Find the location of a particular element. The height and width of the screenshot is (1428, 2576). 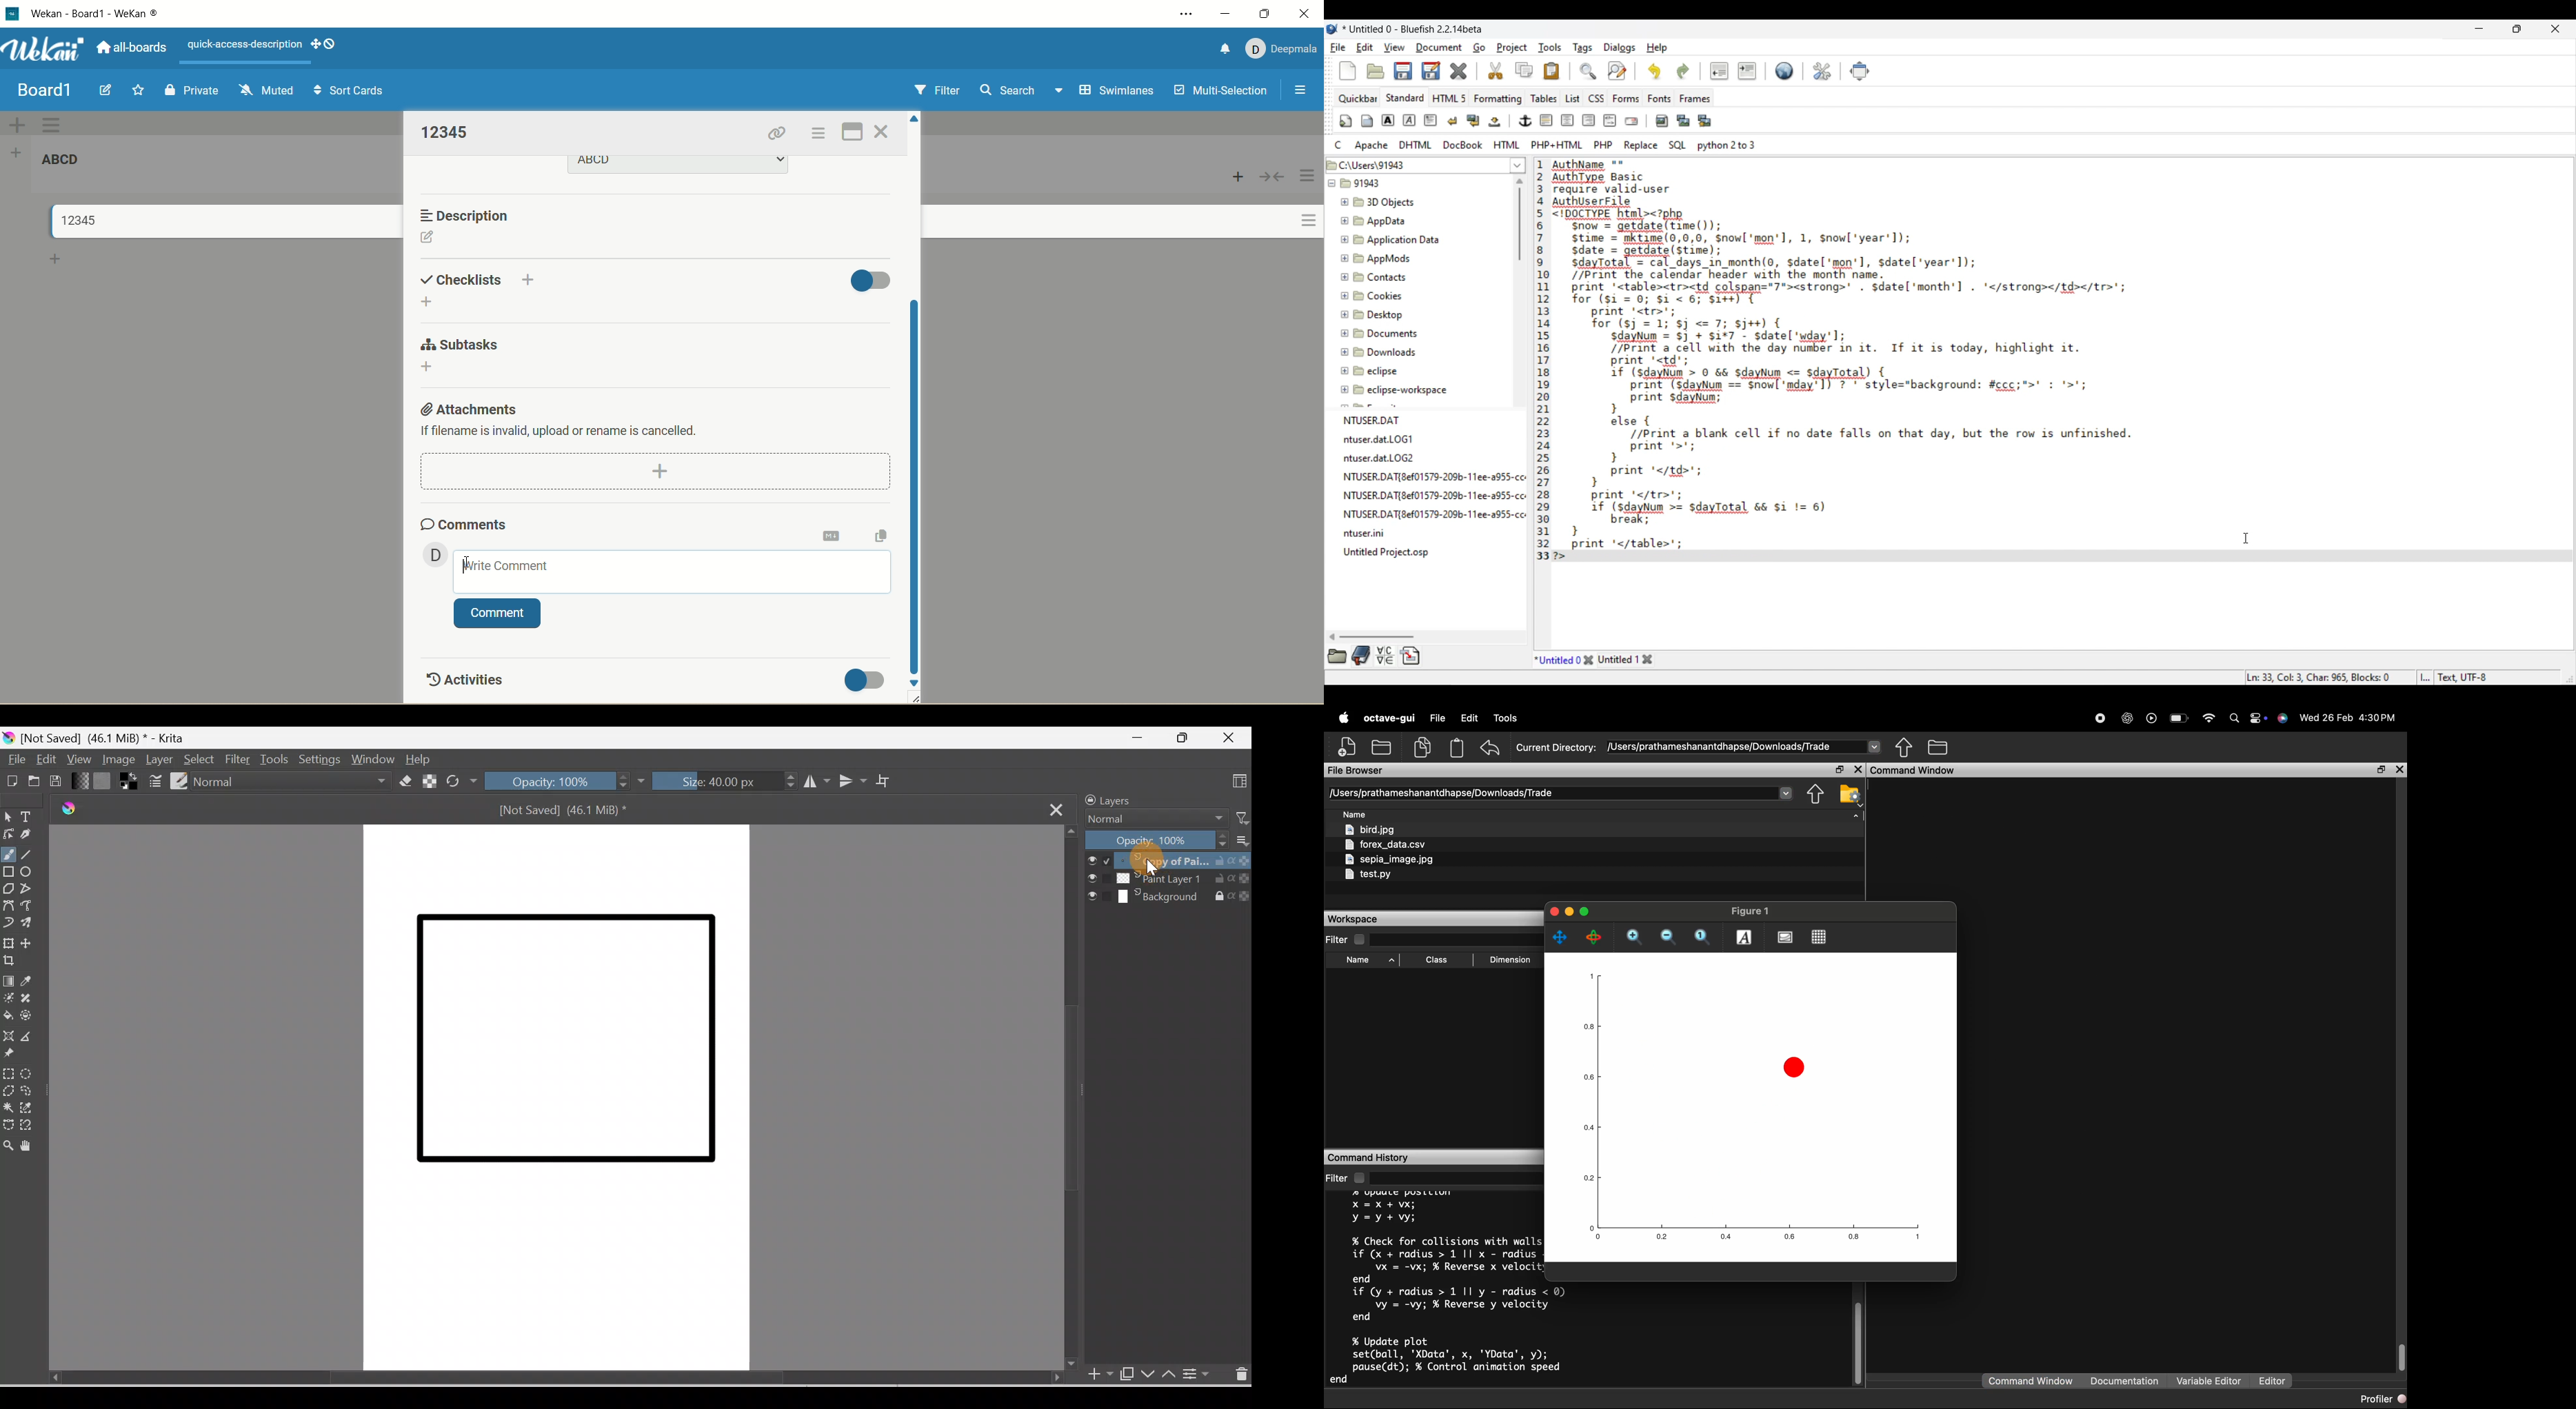

show-desktop-drag-handles is located at coordinates (332, 44).